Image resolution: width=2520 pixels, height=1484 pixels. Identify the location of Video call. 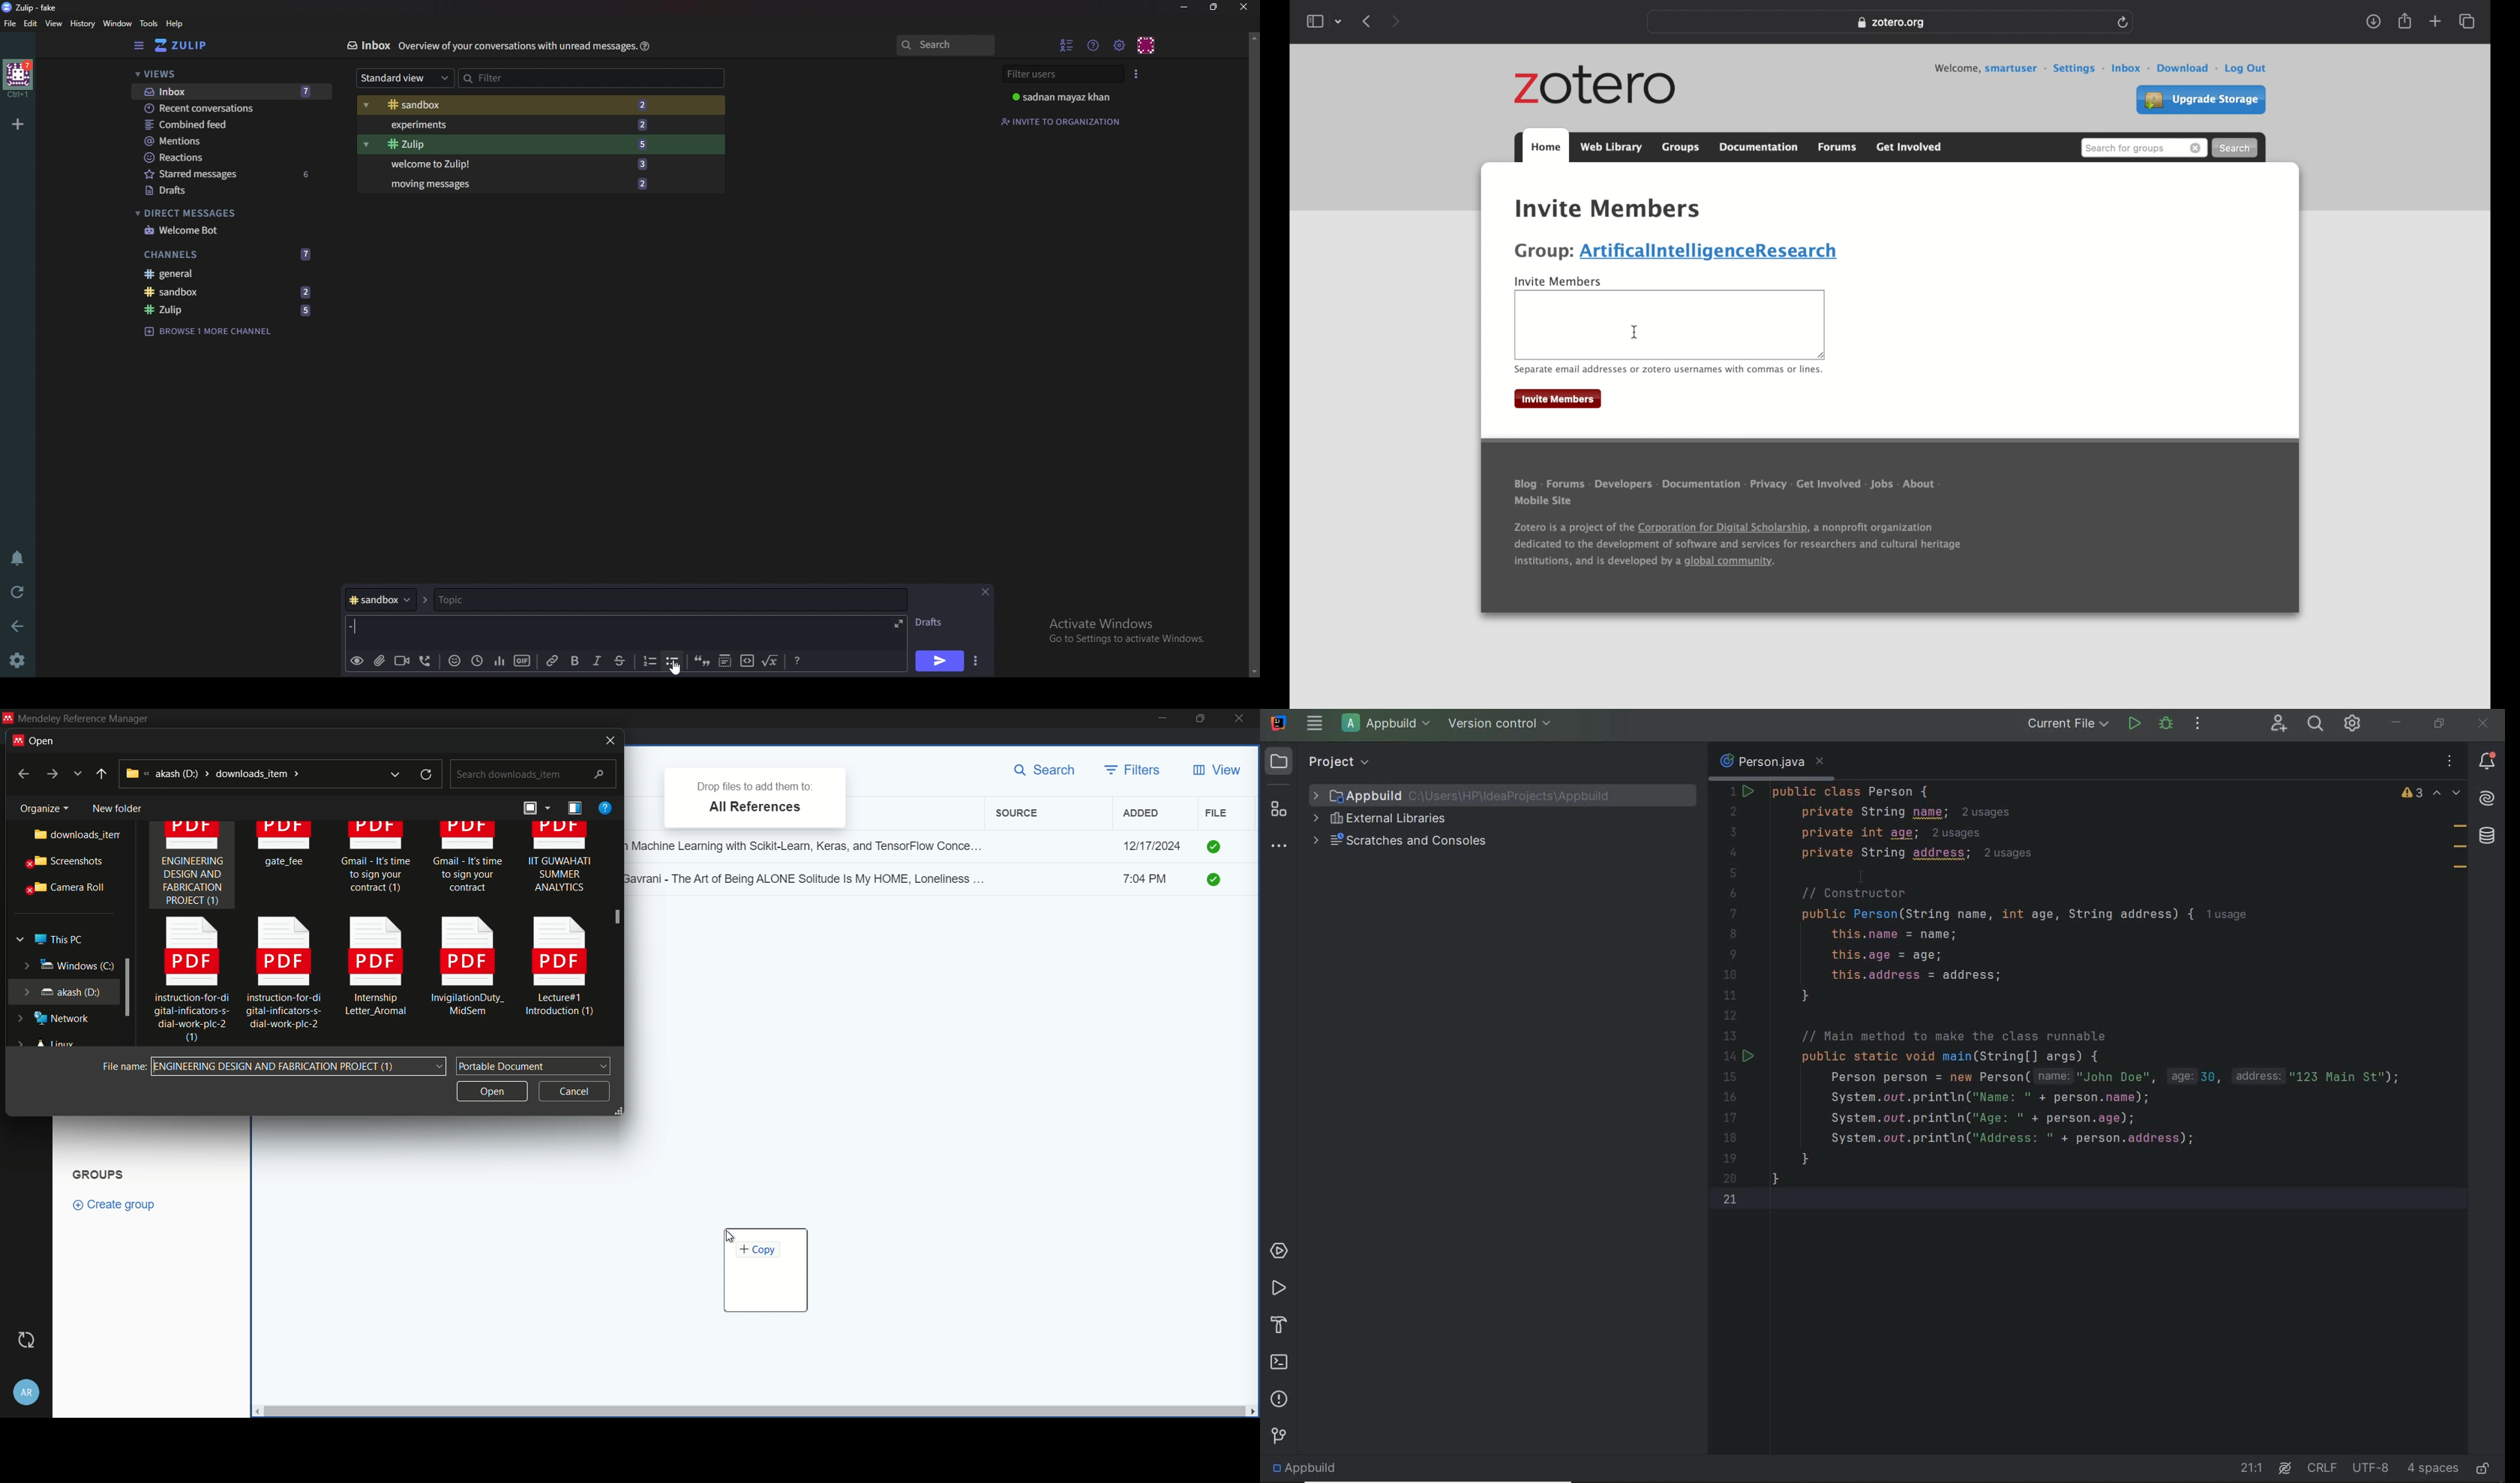
(401, 660).